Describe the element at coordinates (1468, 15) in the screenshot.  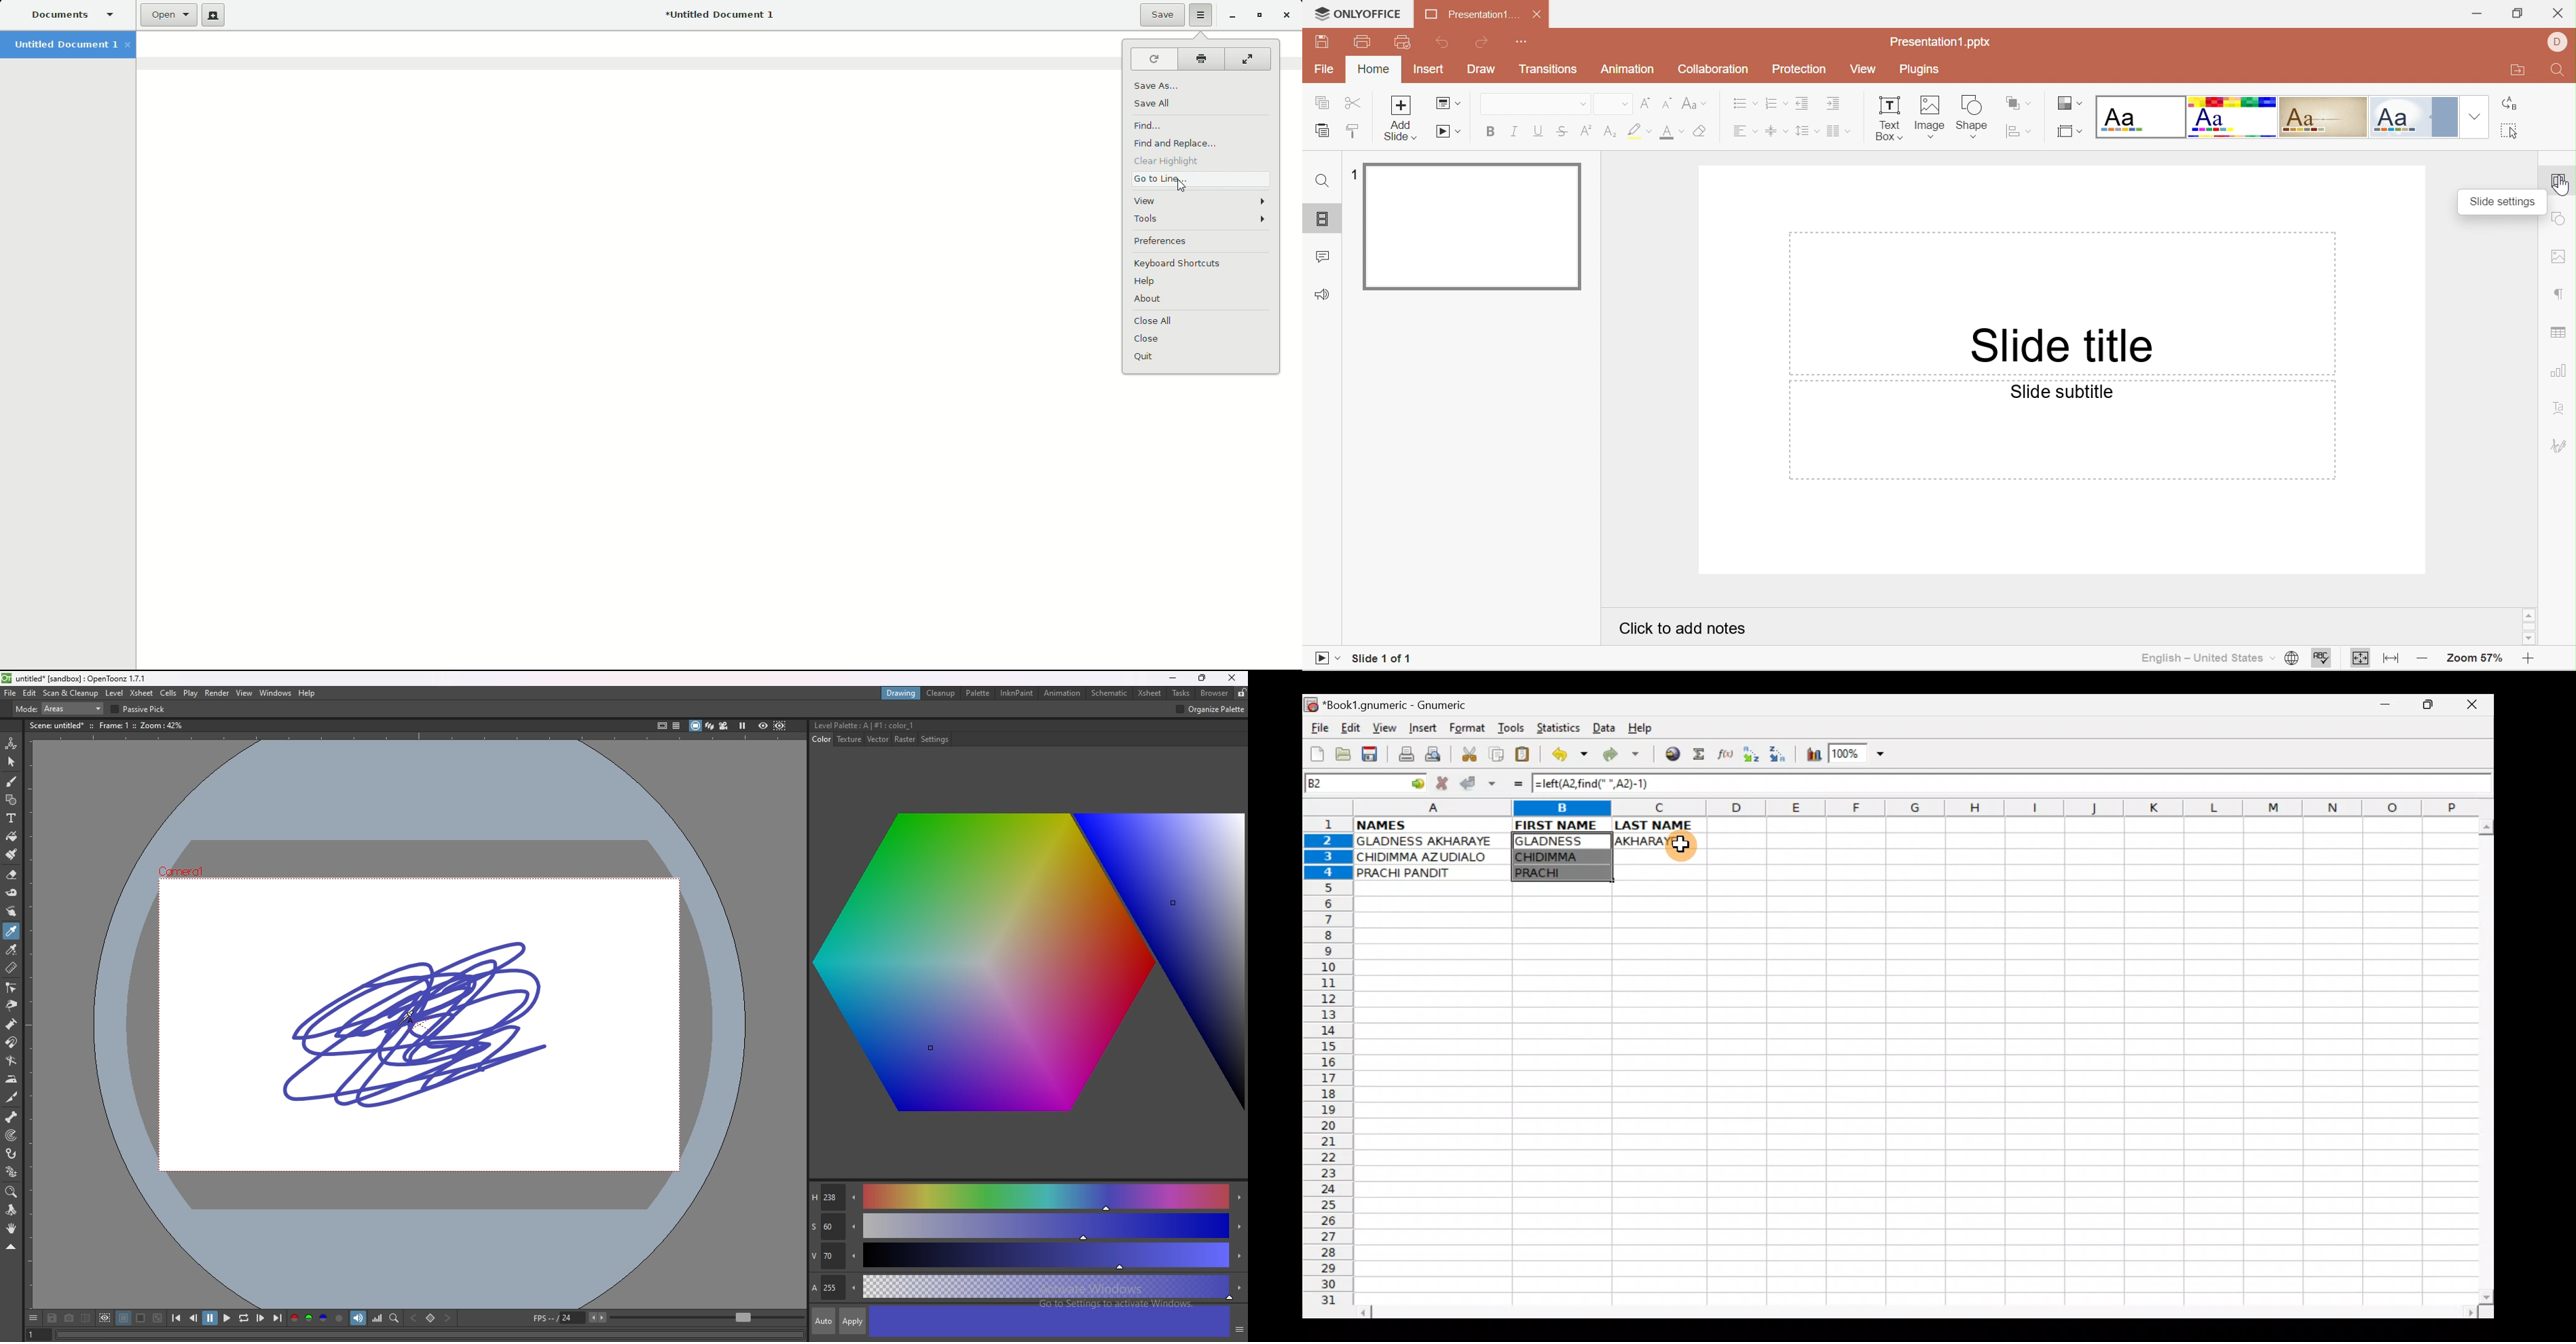
I see `Presentation1...` at that location.